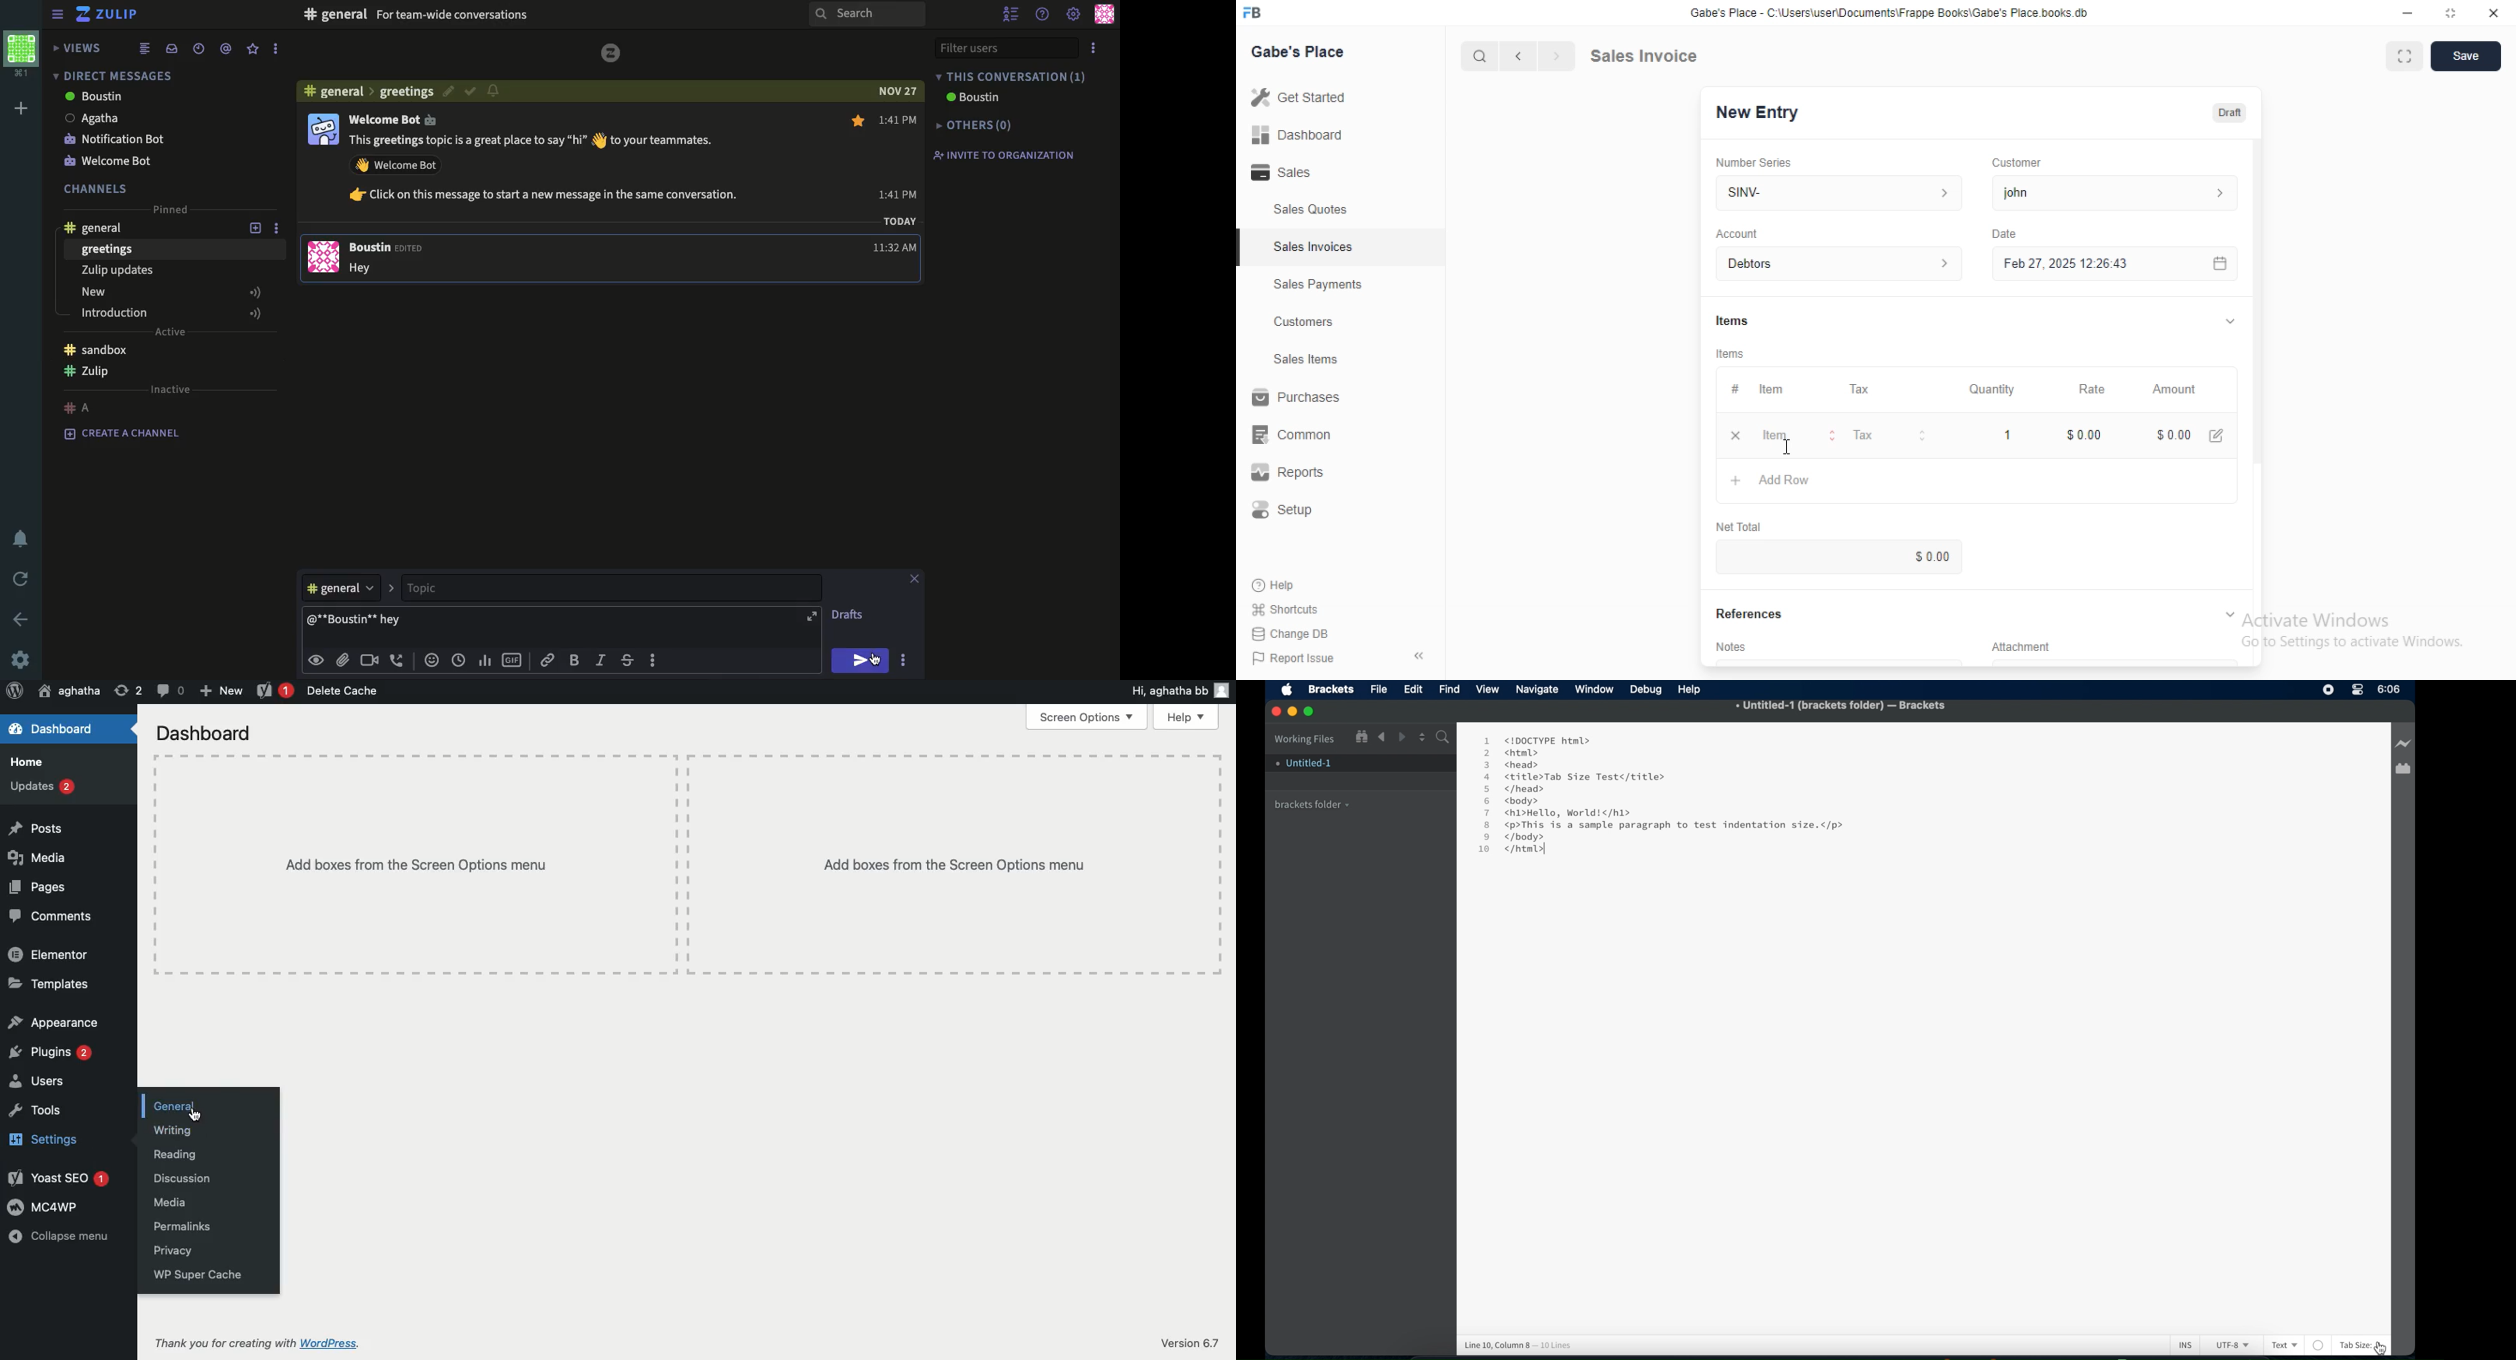 This screenshot has height=1372, width=2520. I want to click on Customer, so click(2020, 163).